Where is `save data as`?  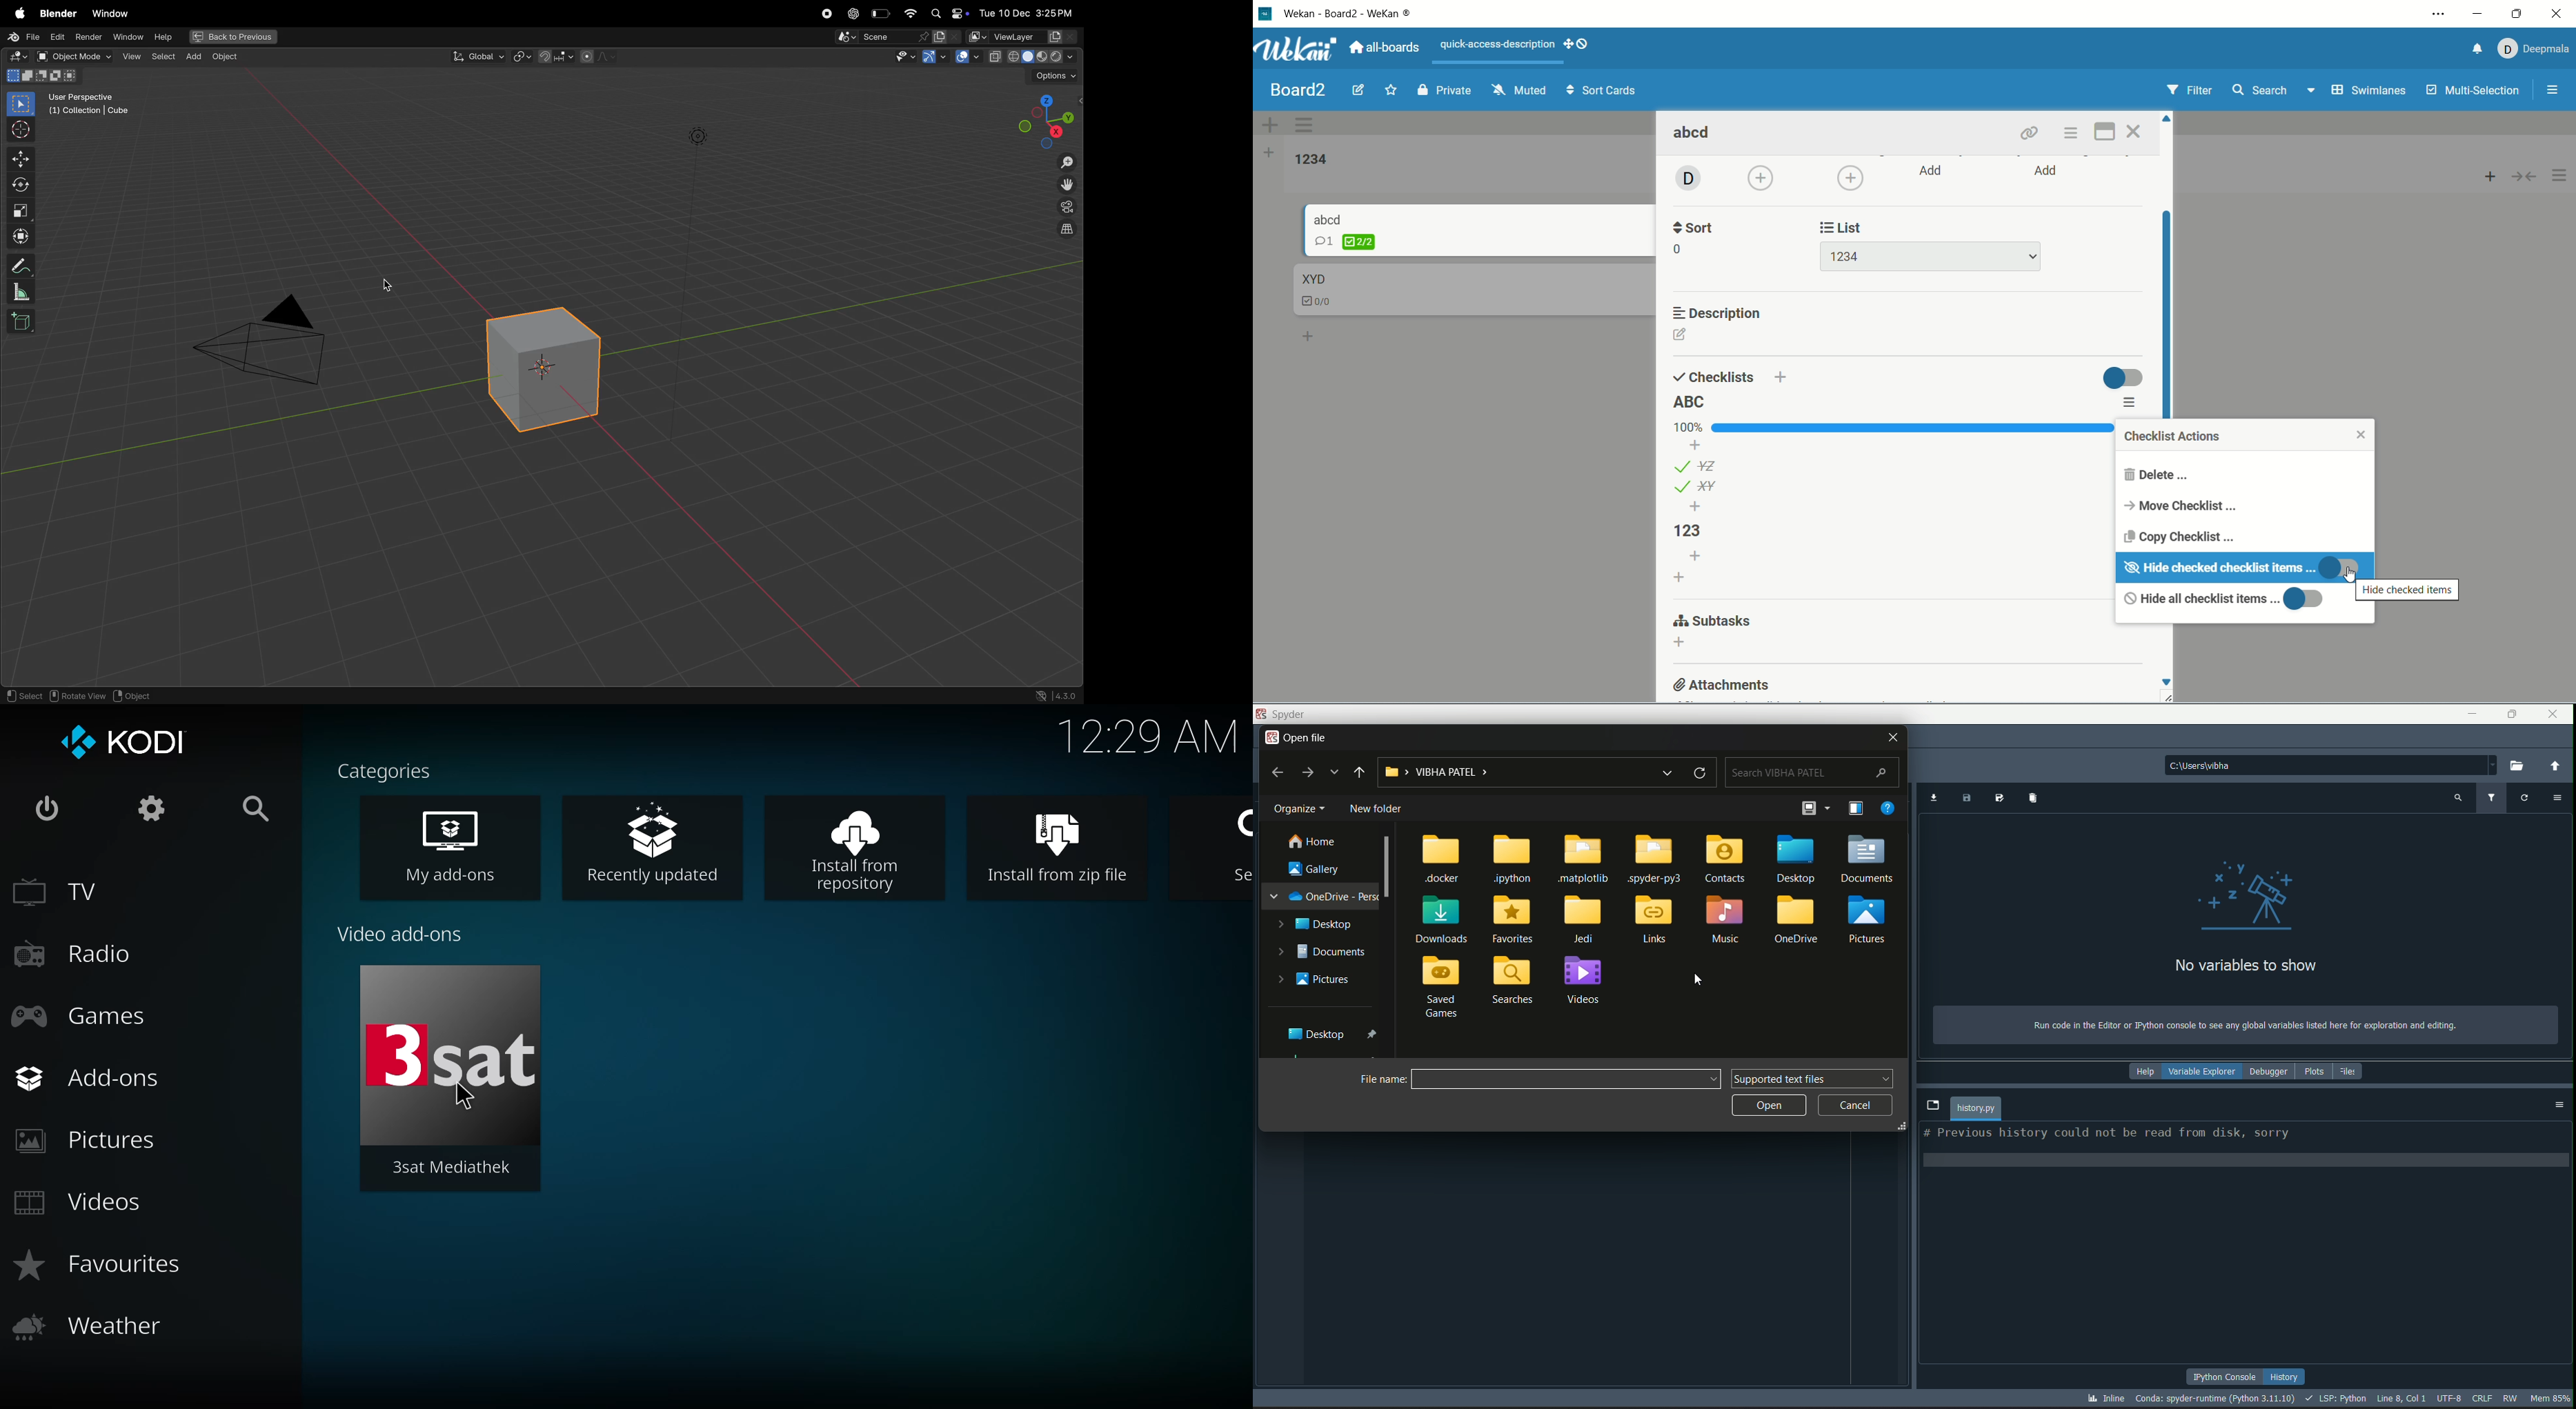
save data as is located at coordinates (1999, 798).